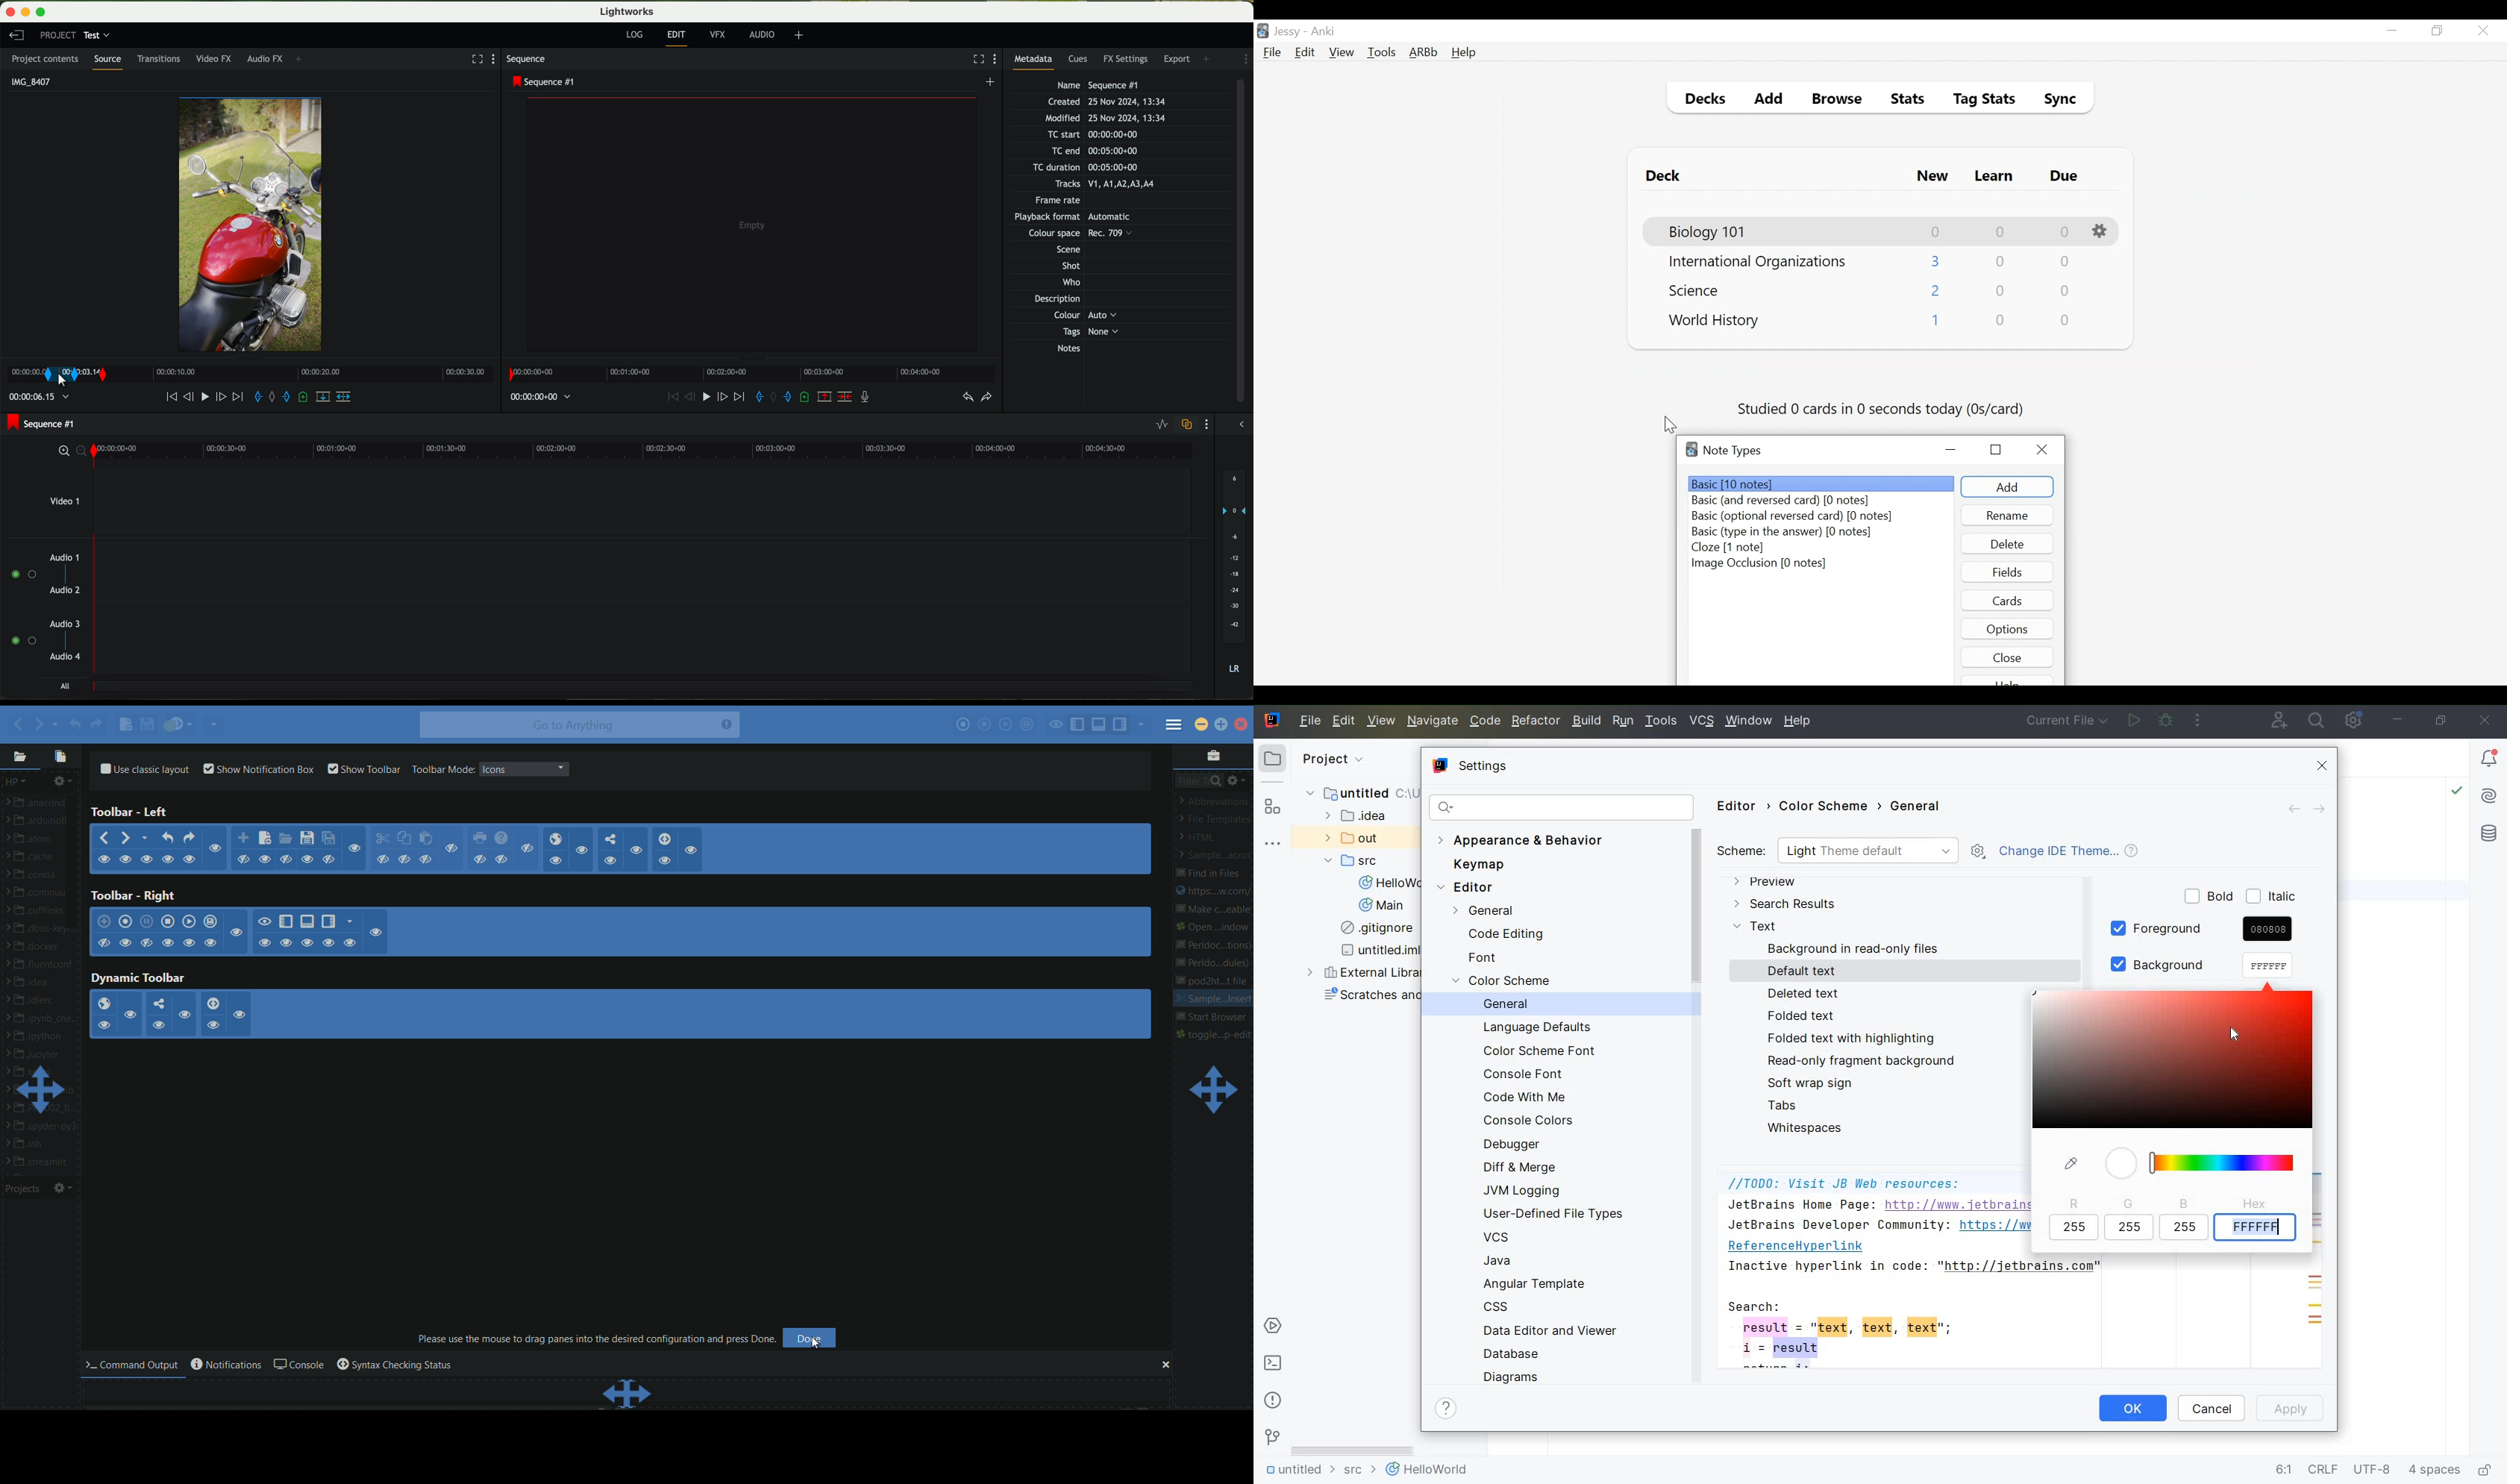  I want to click on Deck Name, so click(1698, 290).